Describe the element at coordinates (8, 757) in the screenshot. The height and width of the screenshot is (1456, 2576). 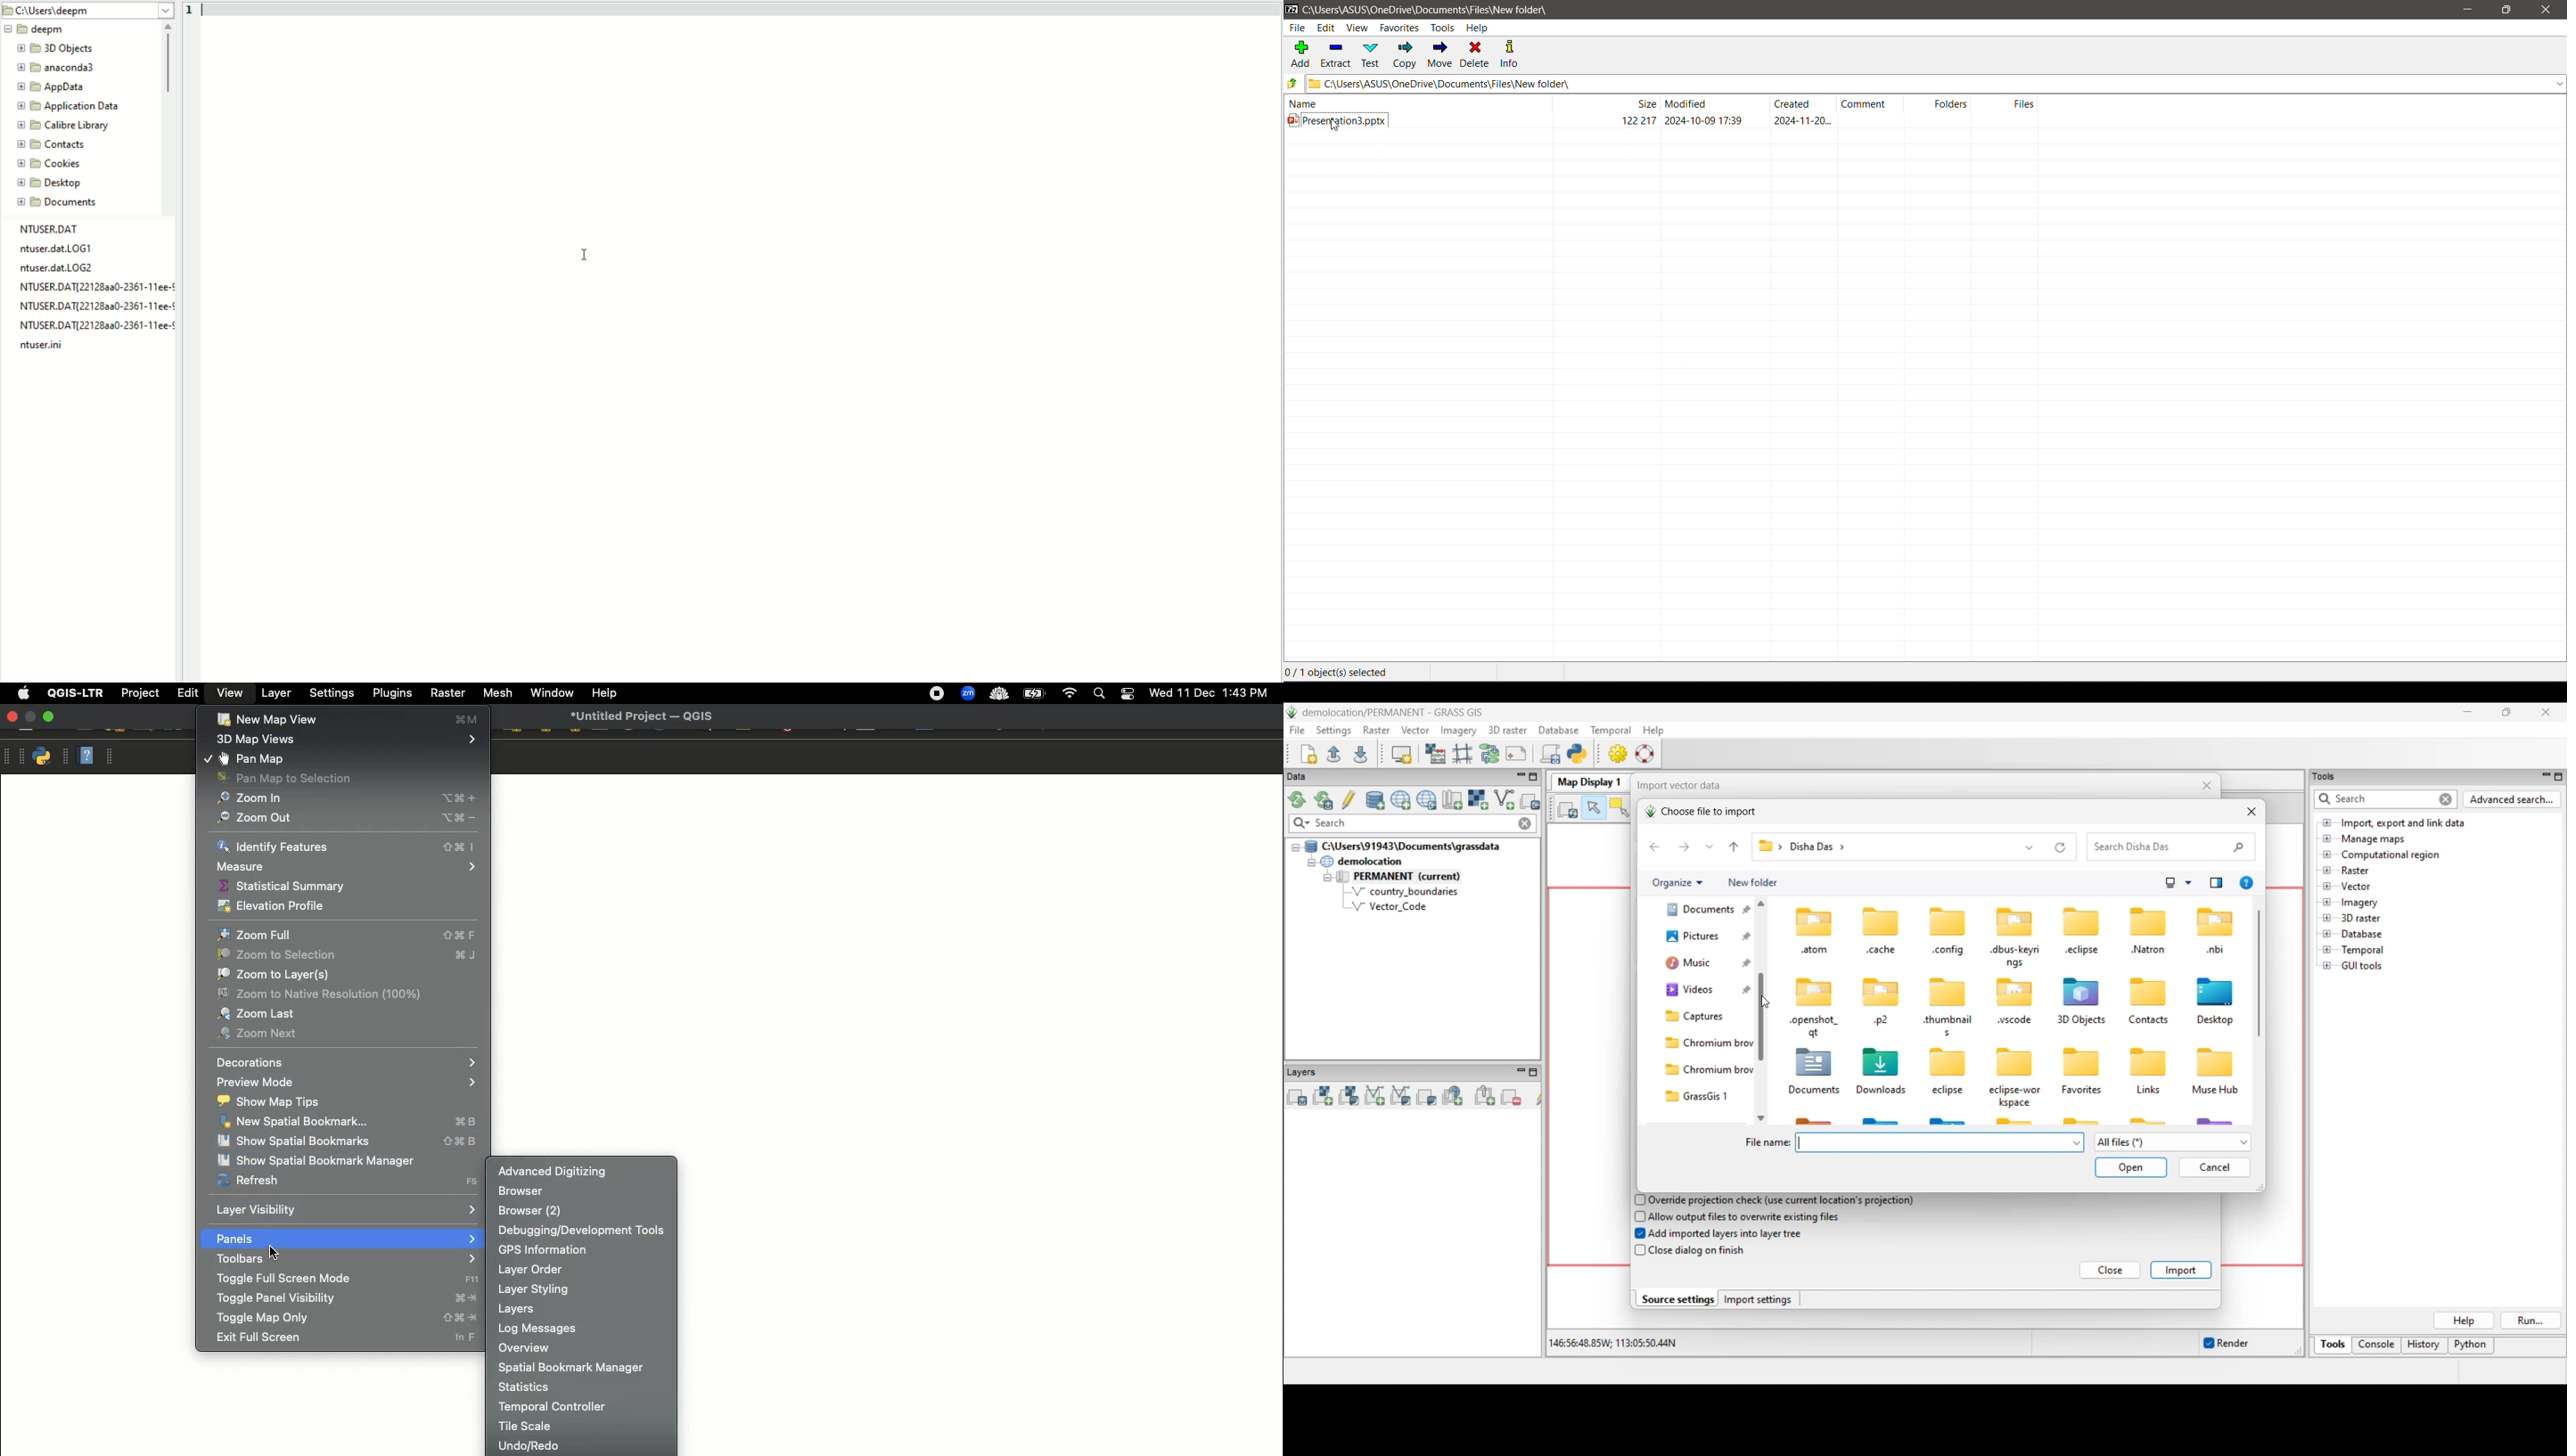
I see `` at that location.